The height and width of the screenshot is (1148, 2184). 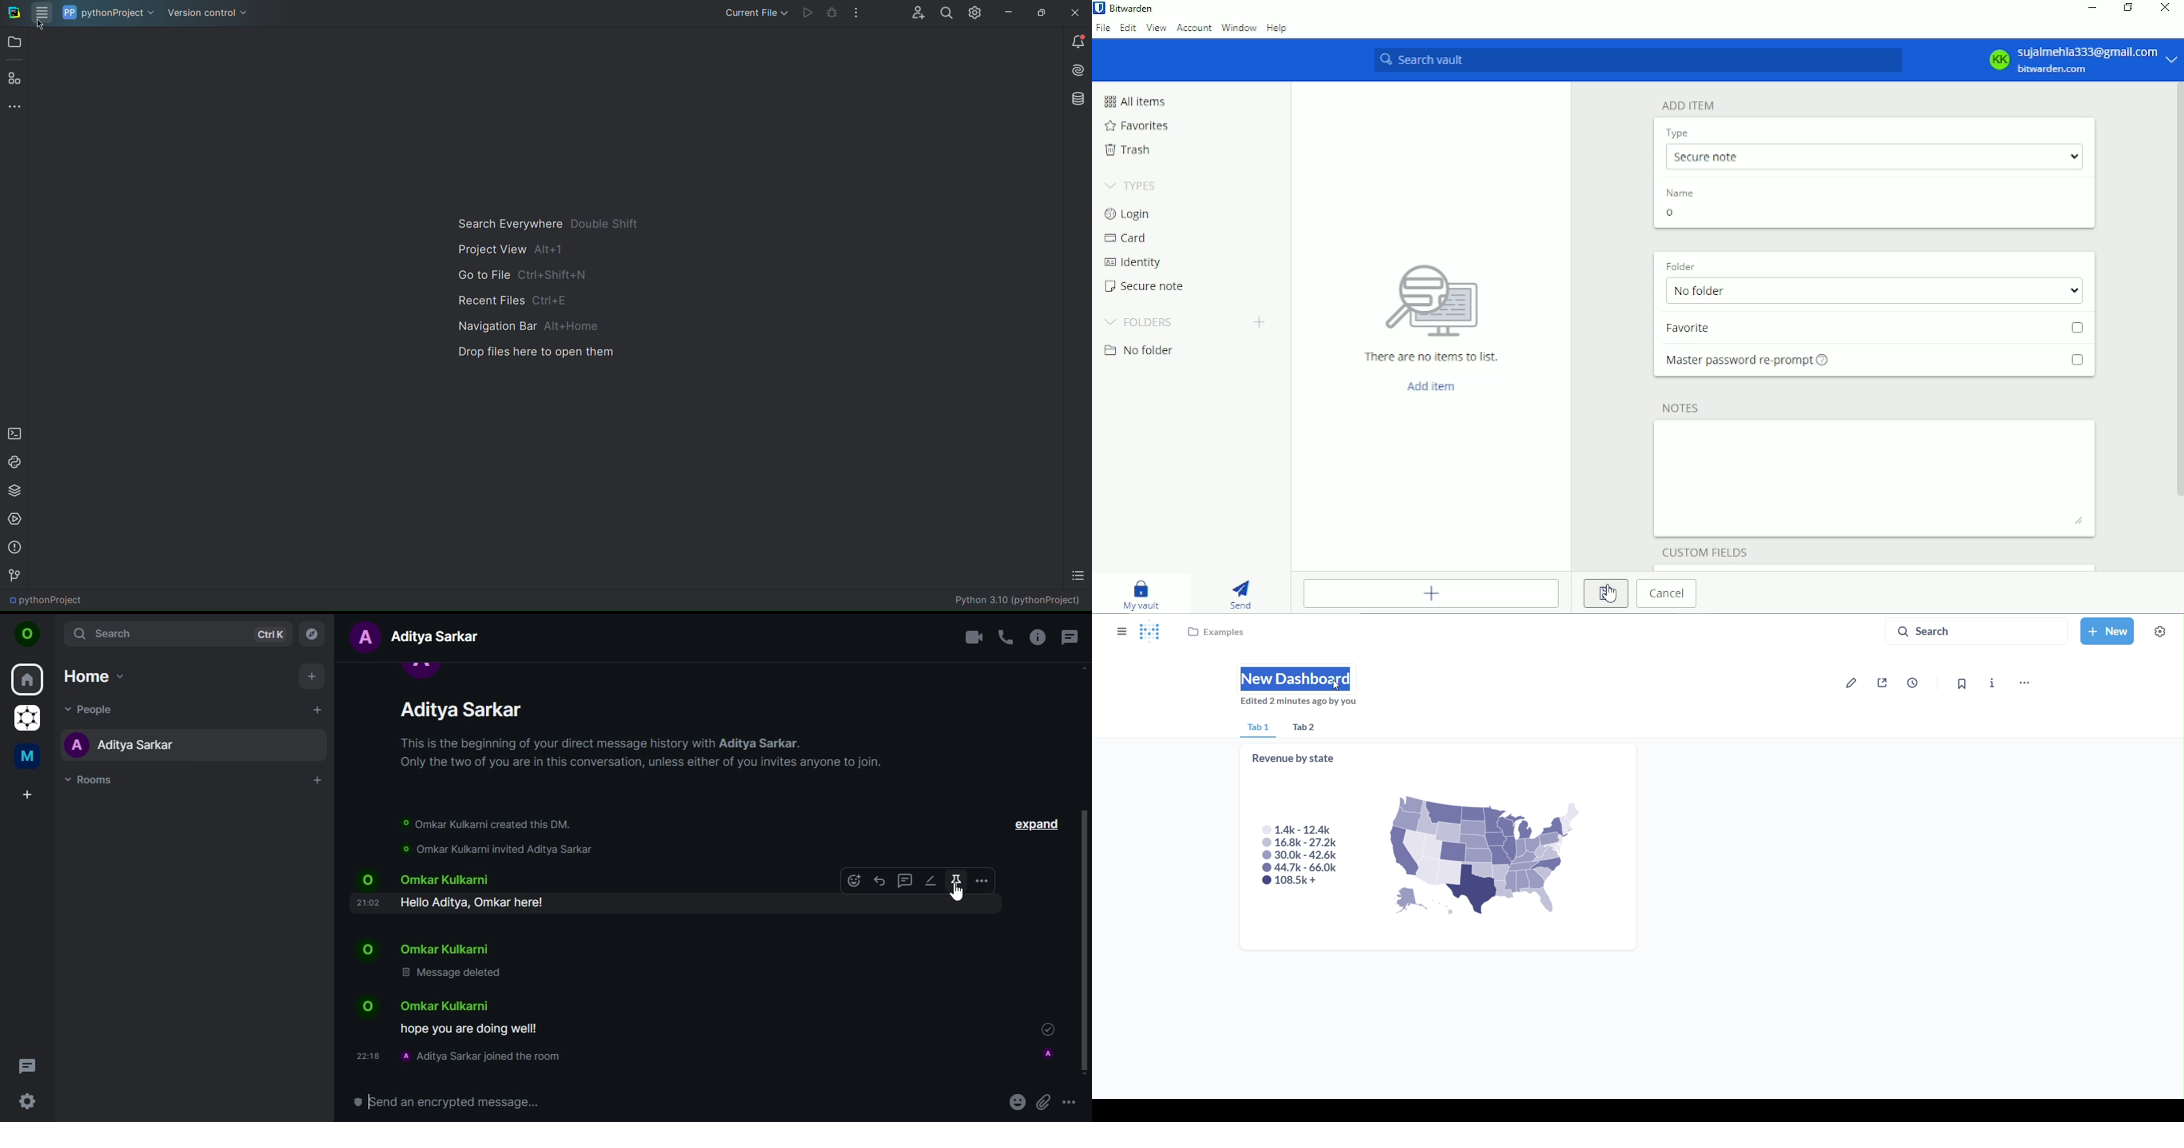 I want to click on No folder, so click(x=1139, y=351).